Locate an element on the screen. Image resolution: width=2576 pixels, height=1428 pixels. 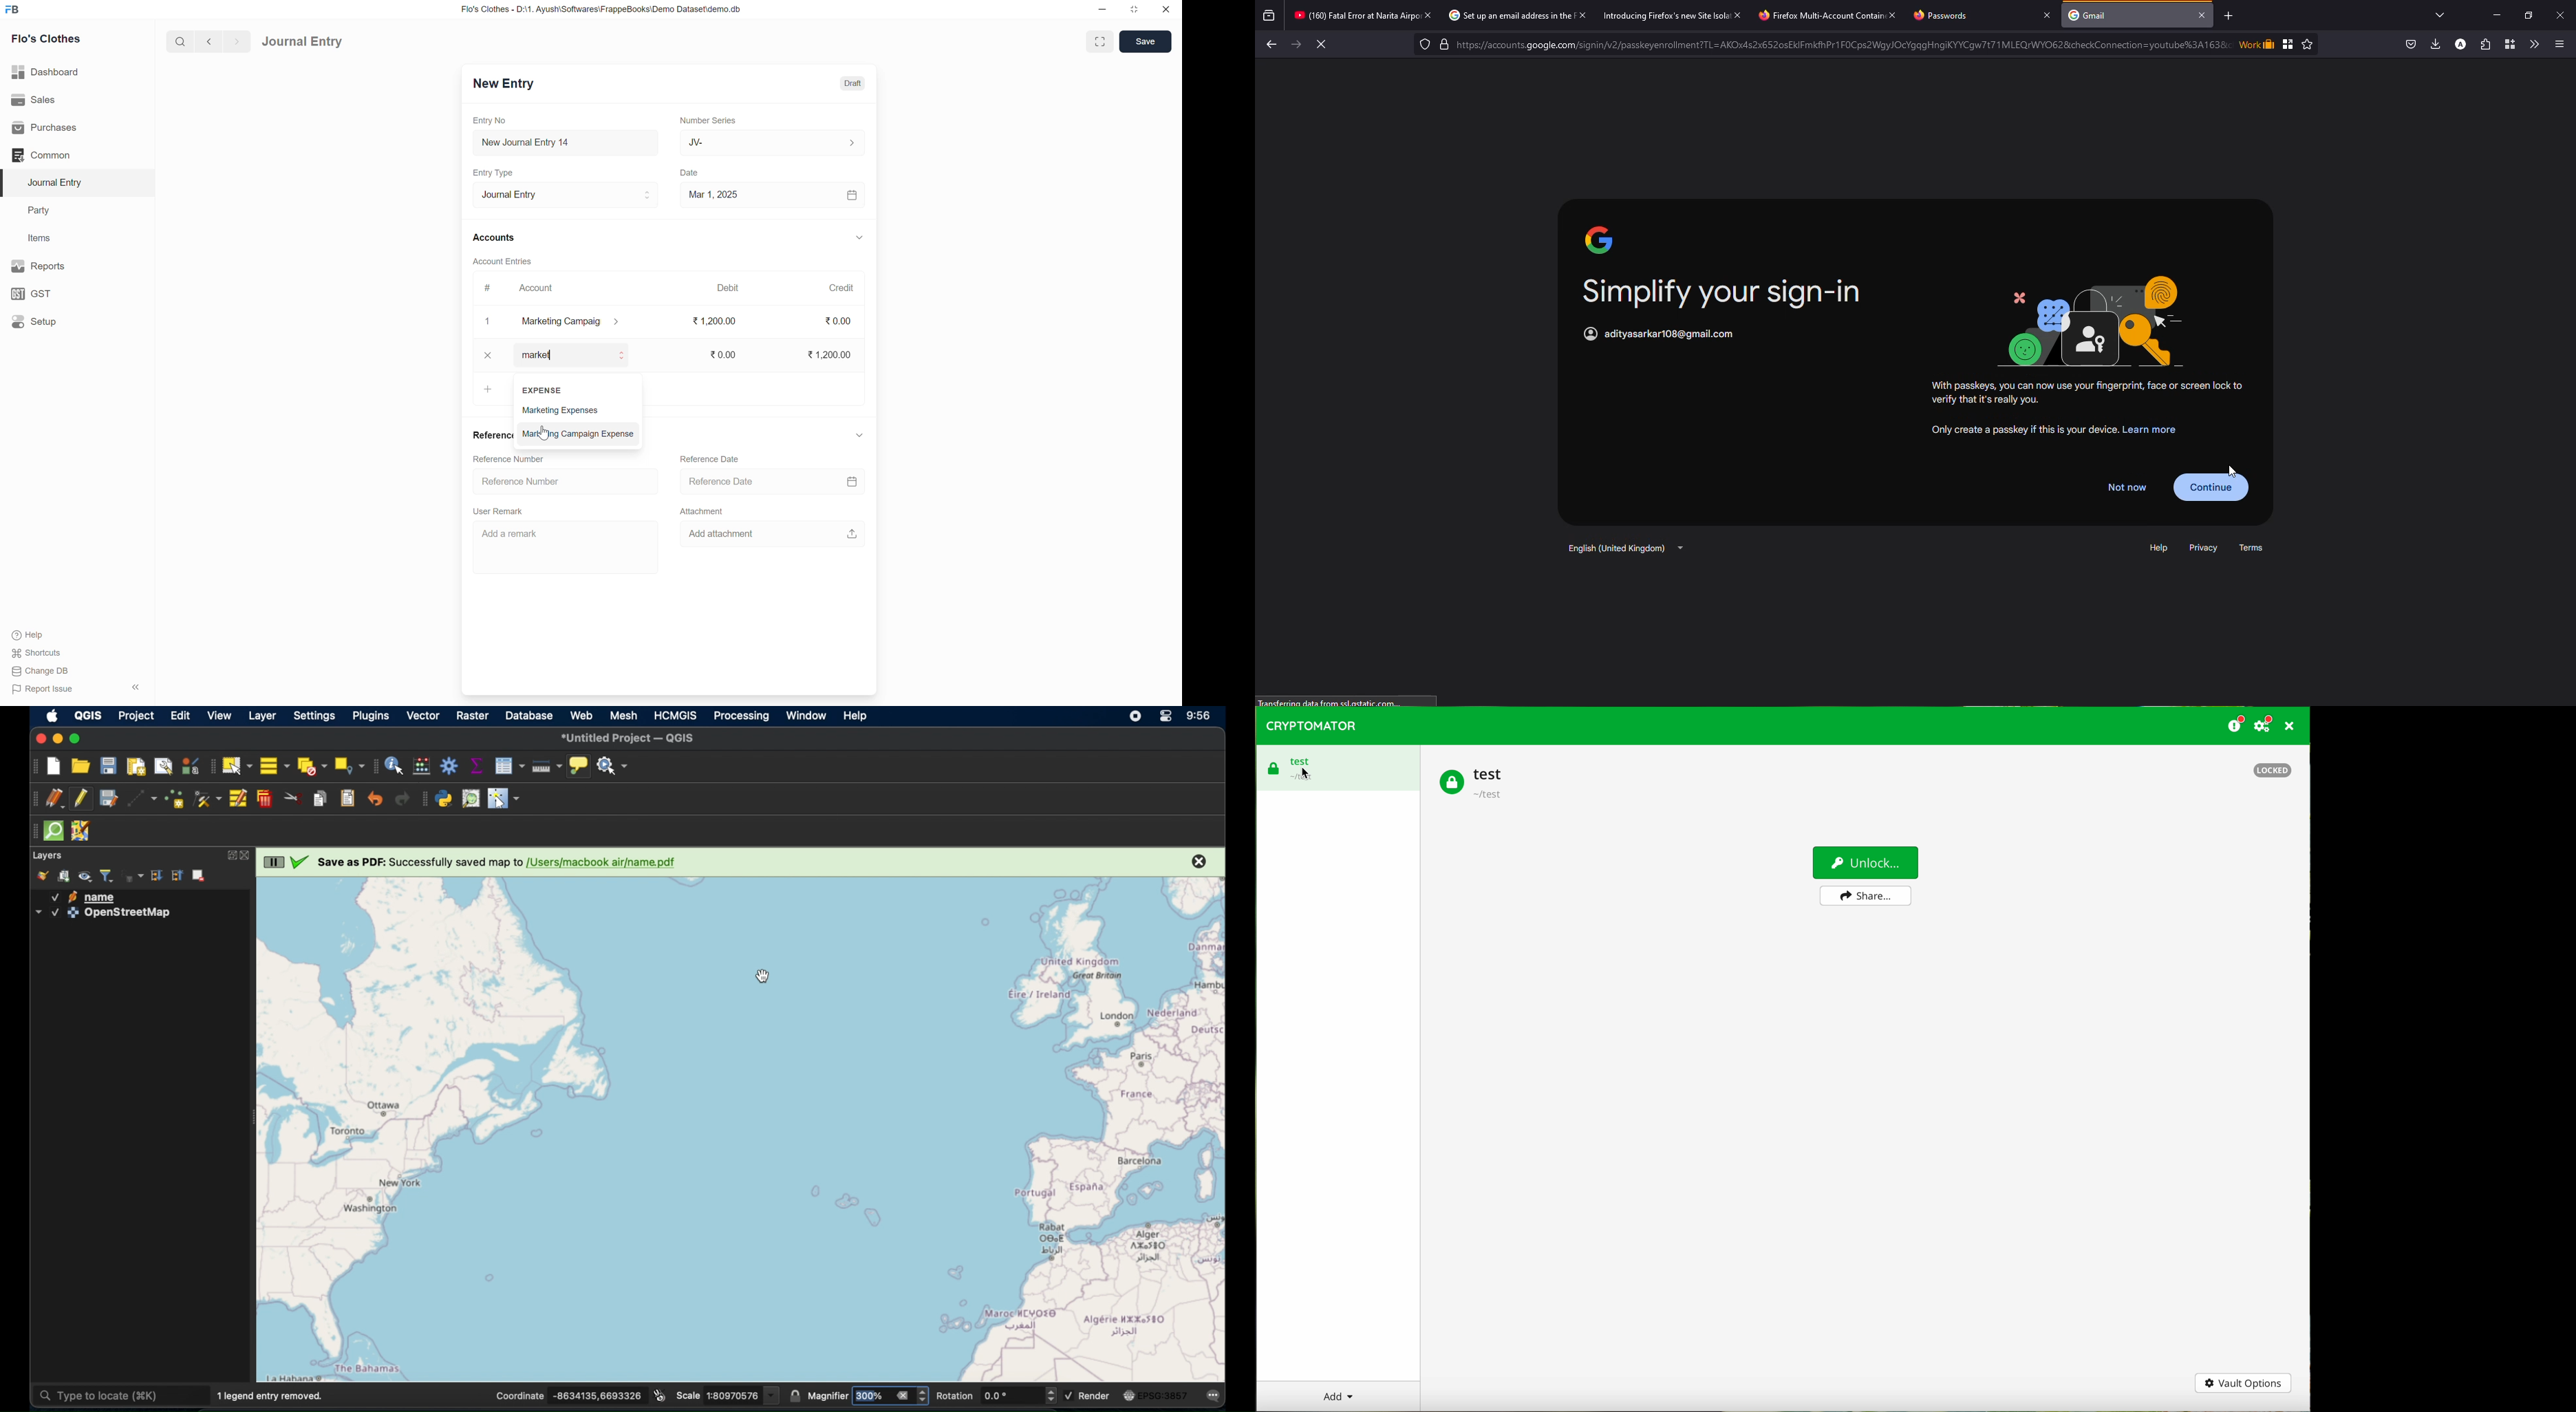
Reference number is located at coordinates (524, 481).